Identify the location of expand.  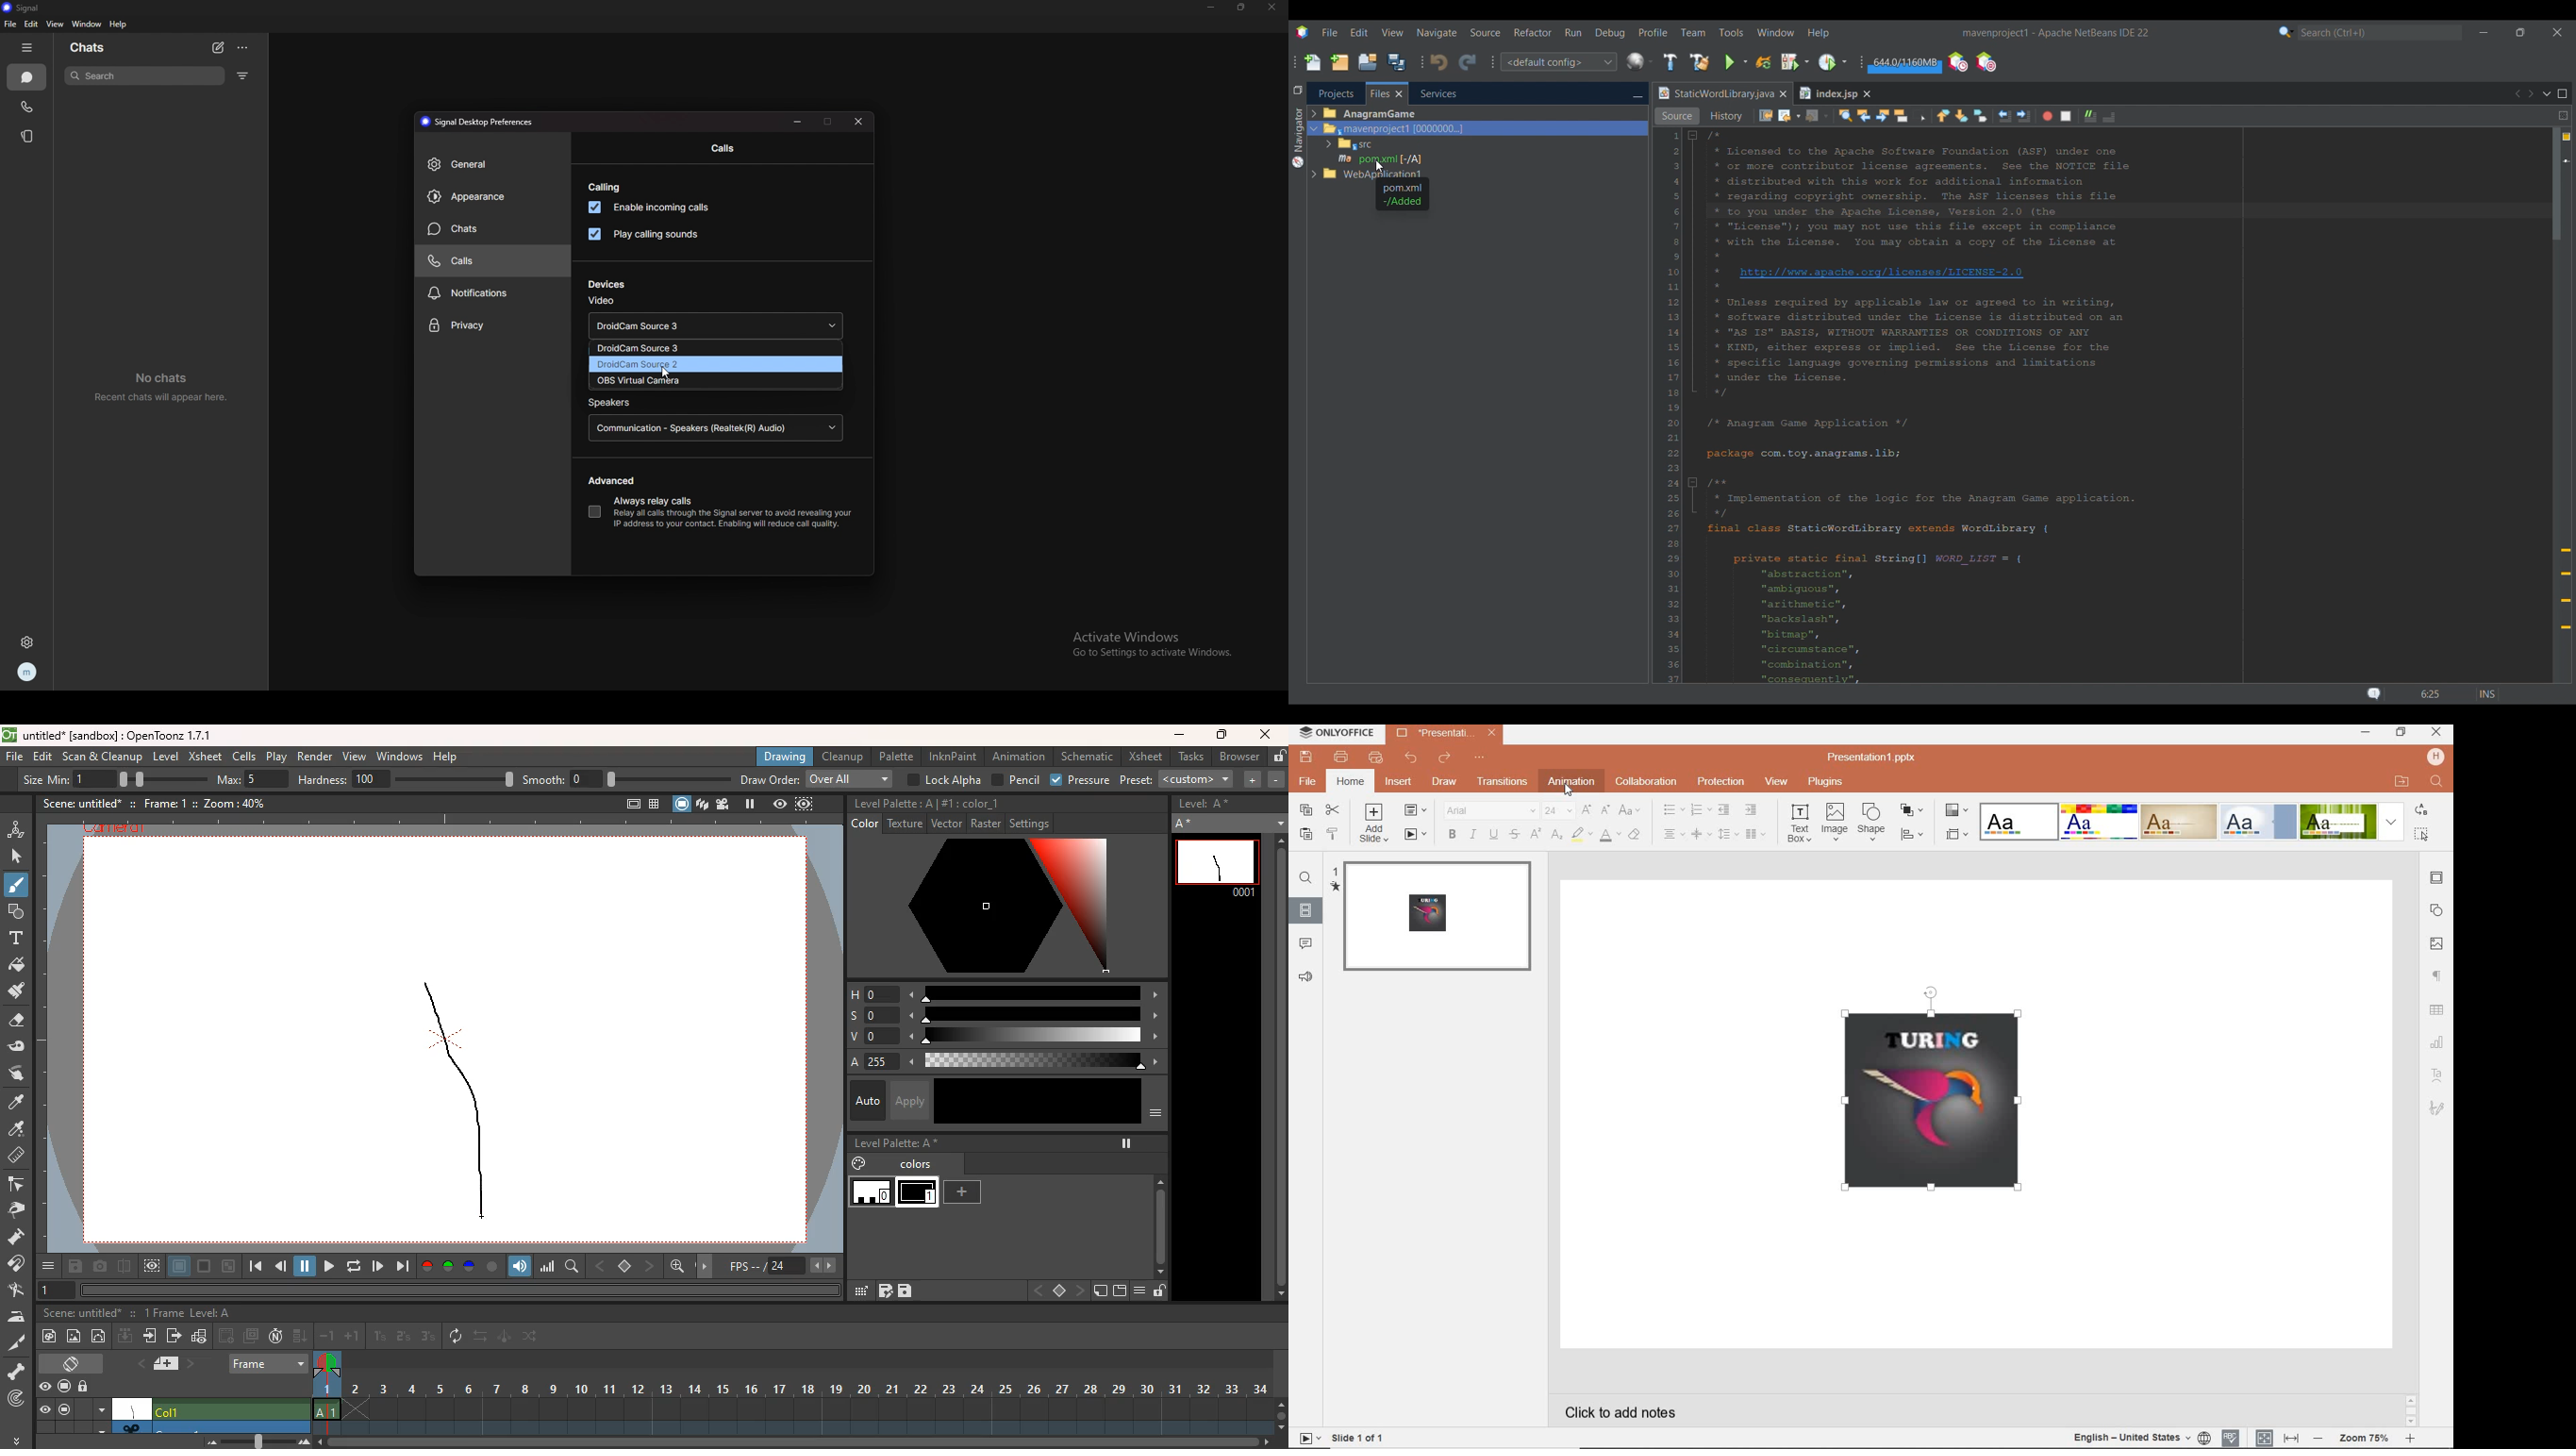
(2393, 823).